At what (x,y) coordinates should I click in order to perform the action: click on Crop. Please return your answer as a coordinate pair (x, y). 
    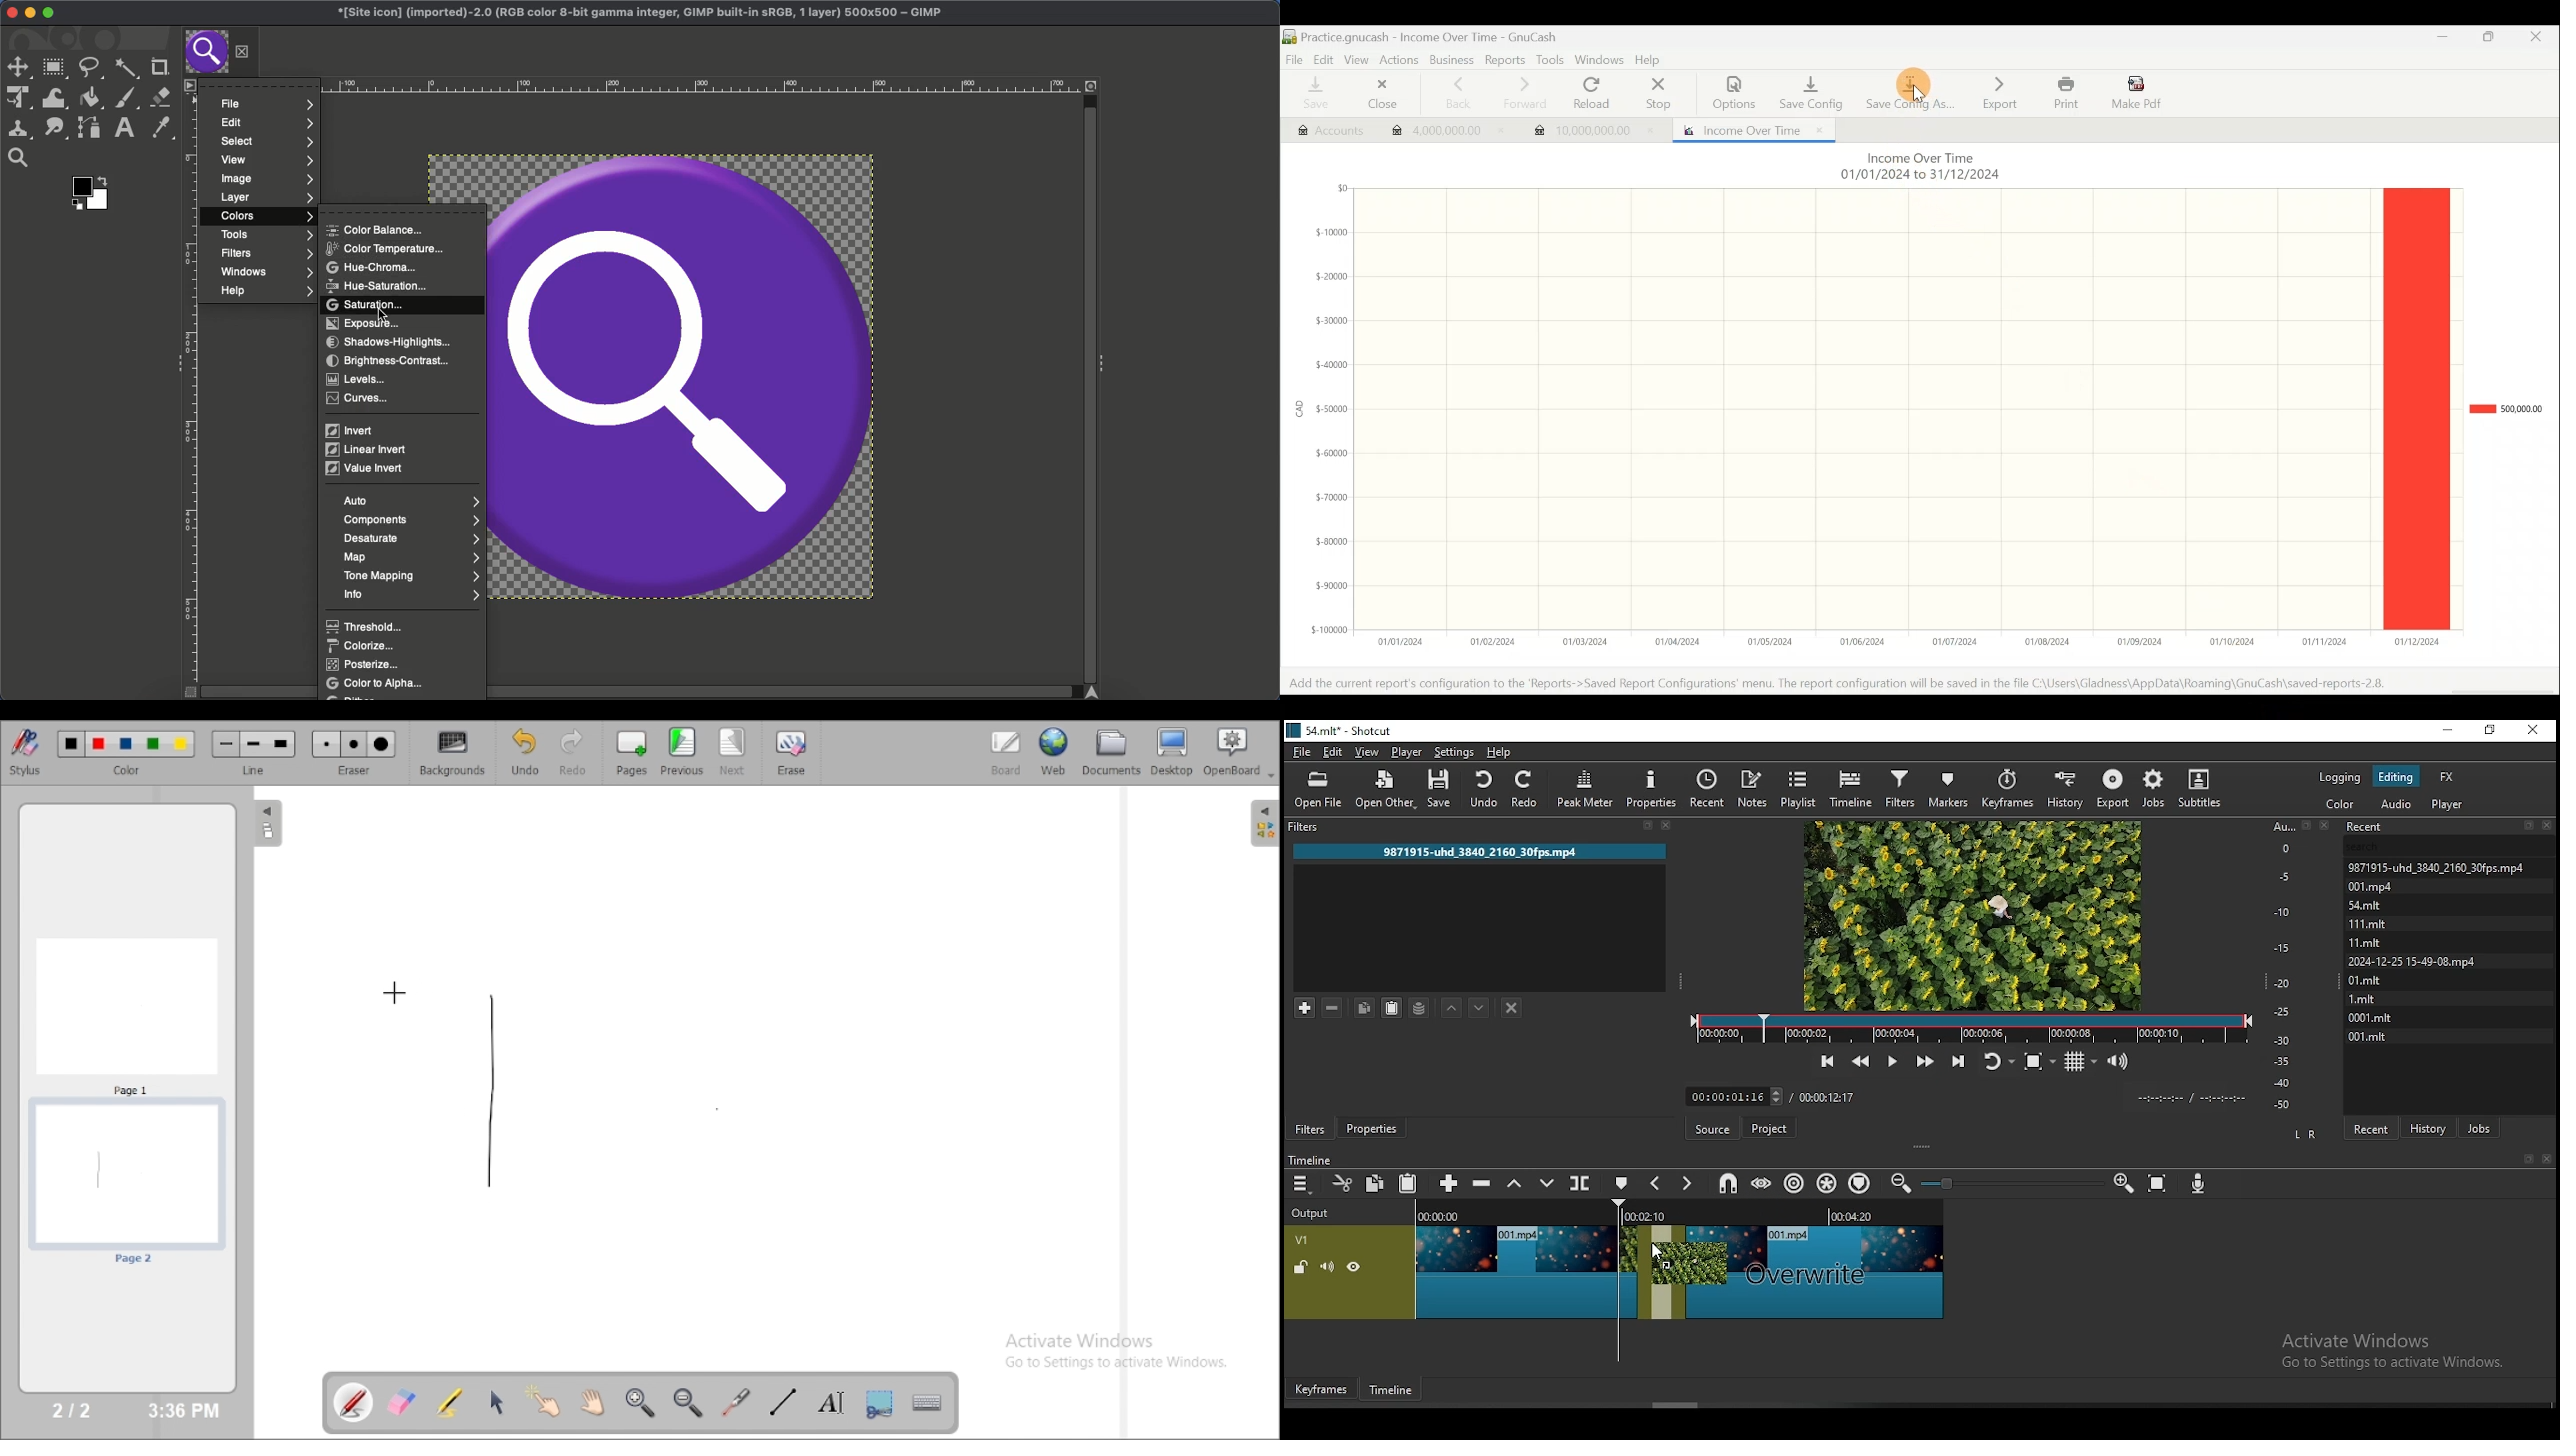
    Looking at the image, I should click on (159, 65).